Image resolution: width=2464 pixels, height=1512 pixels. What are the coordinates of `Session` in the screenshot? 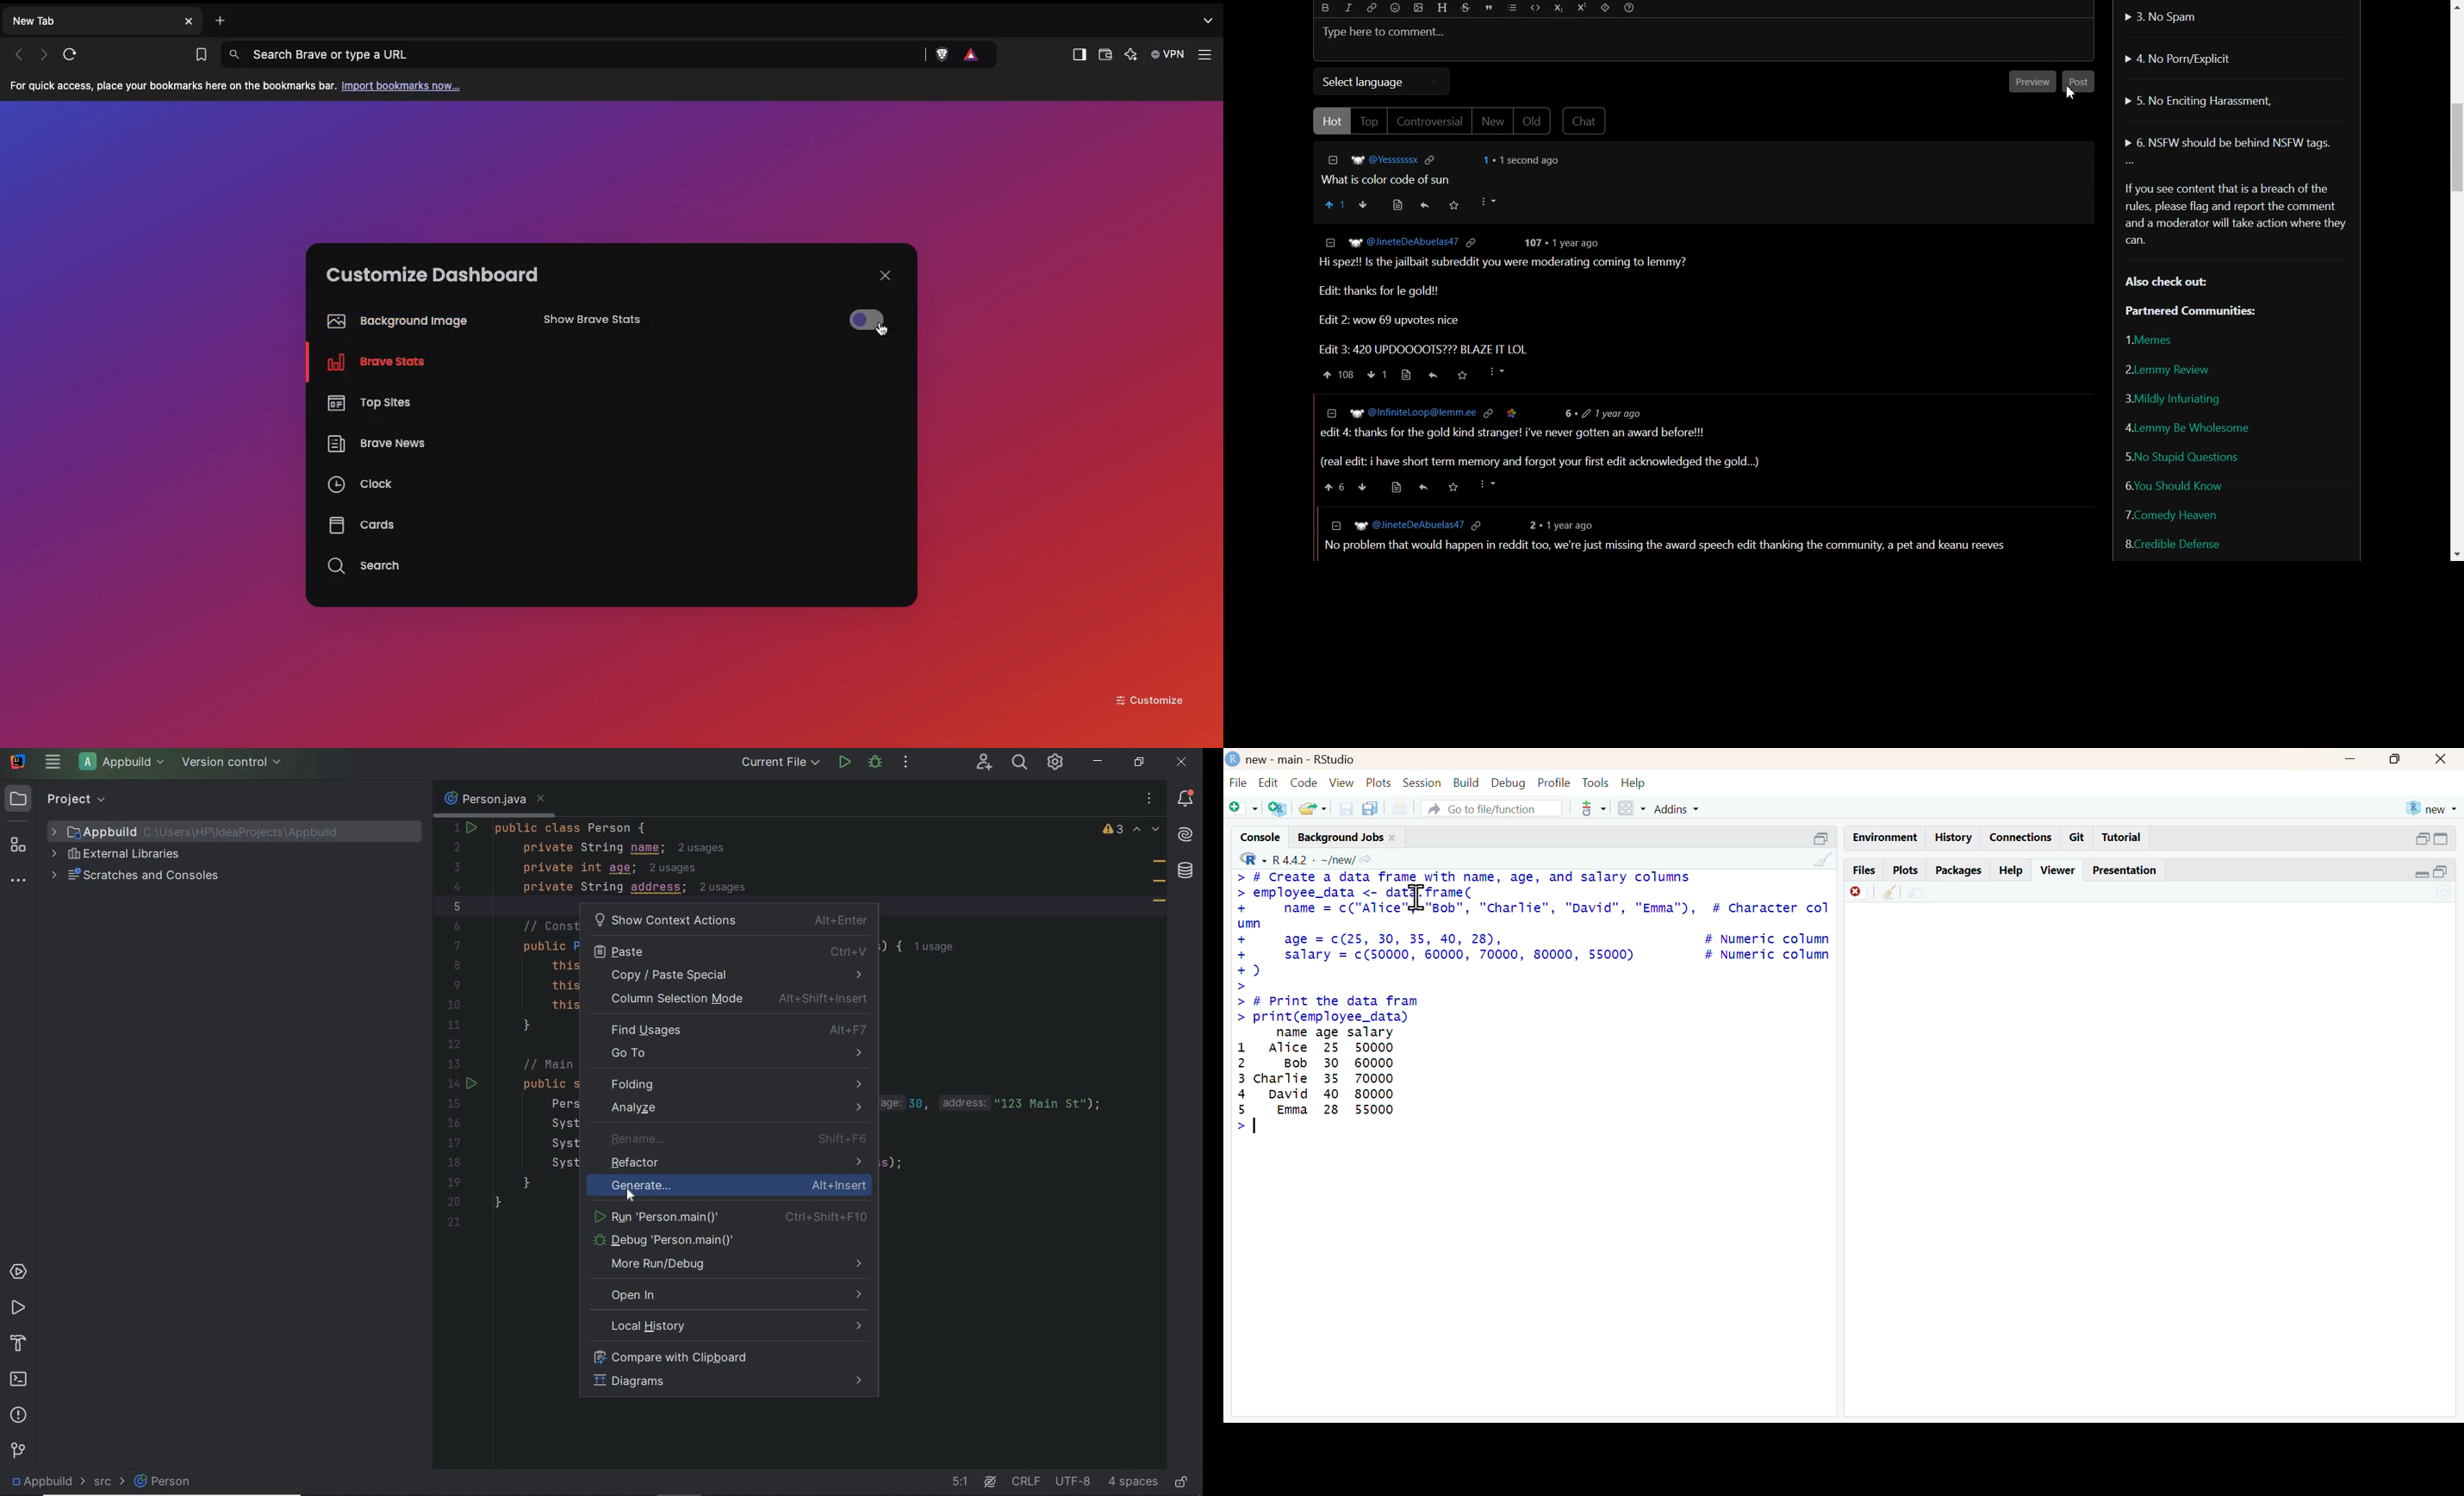 It's located at (1422, 782).